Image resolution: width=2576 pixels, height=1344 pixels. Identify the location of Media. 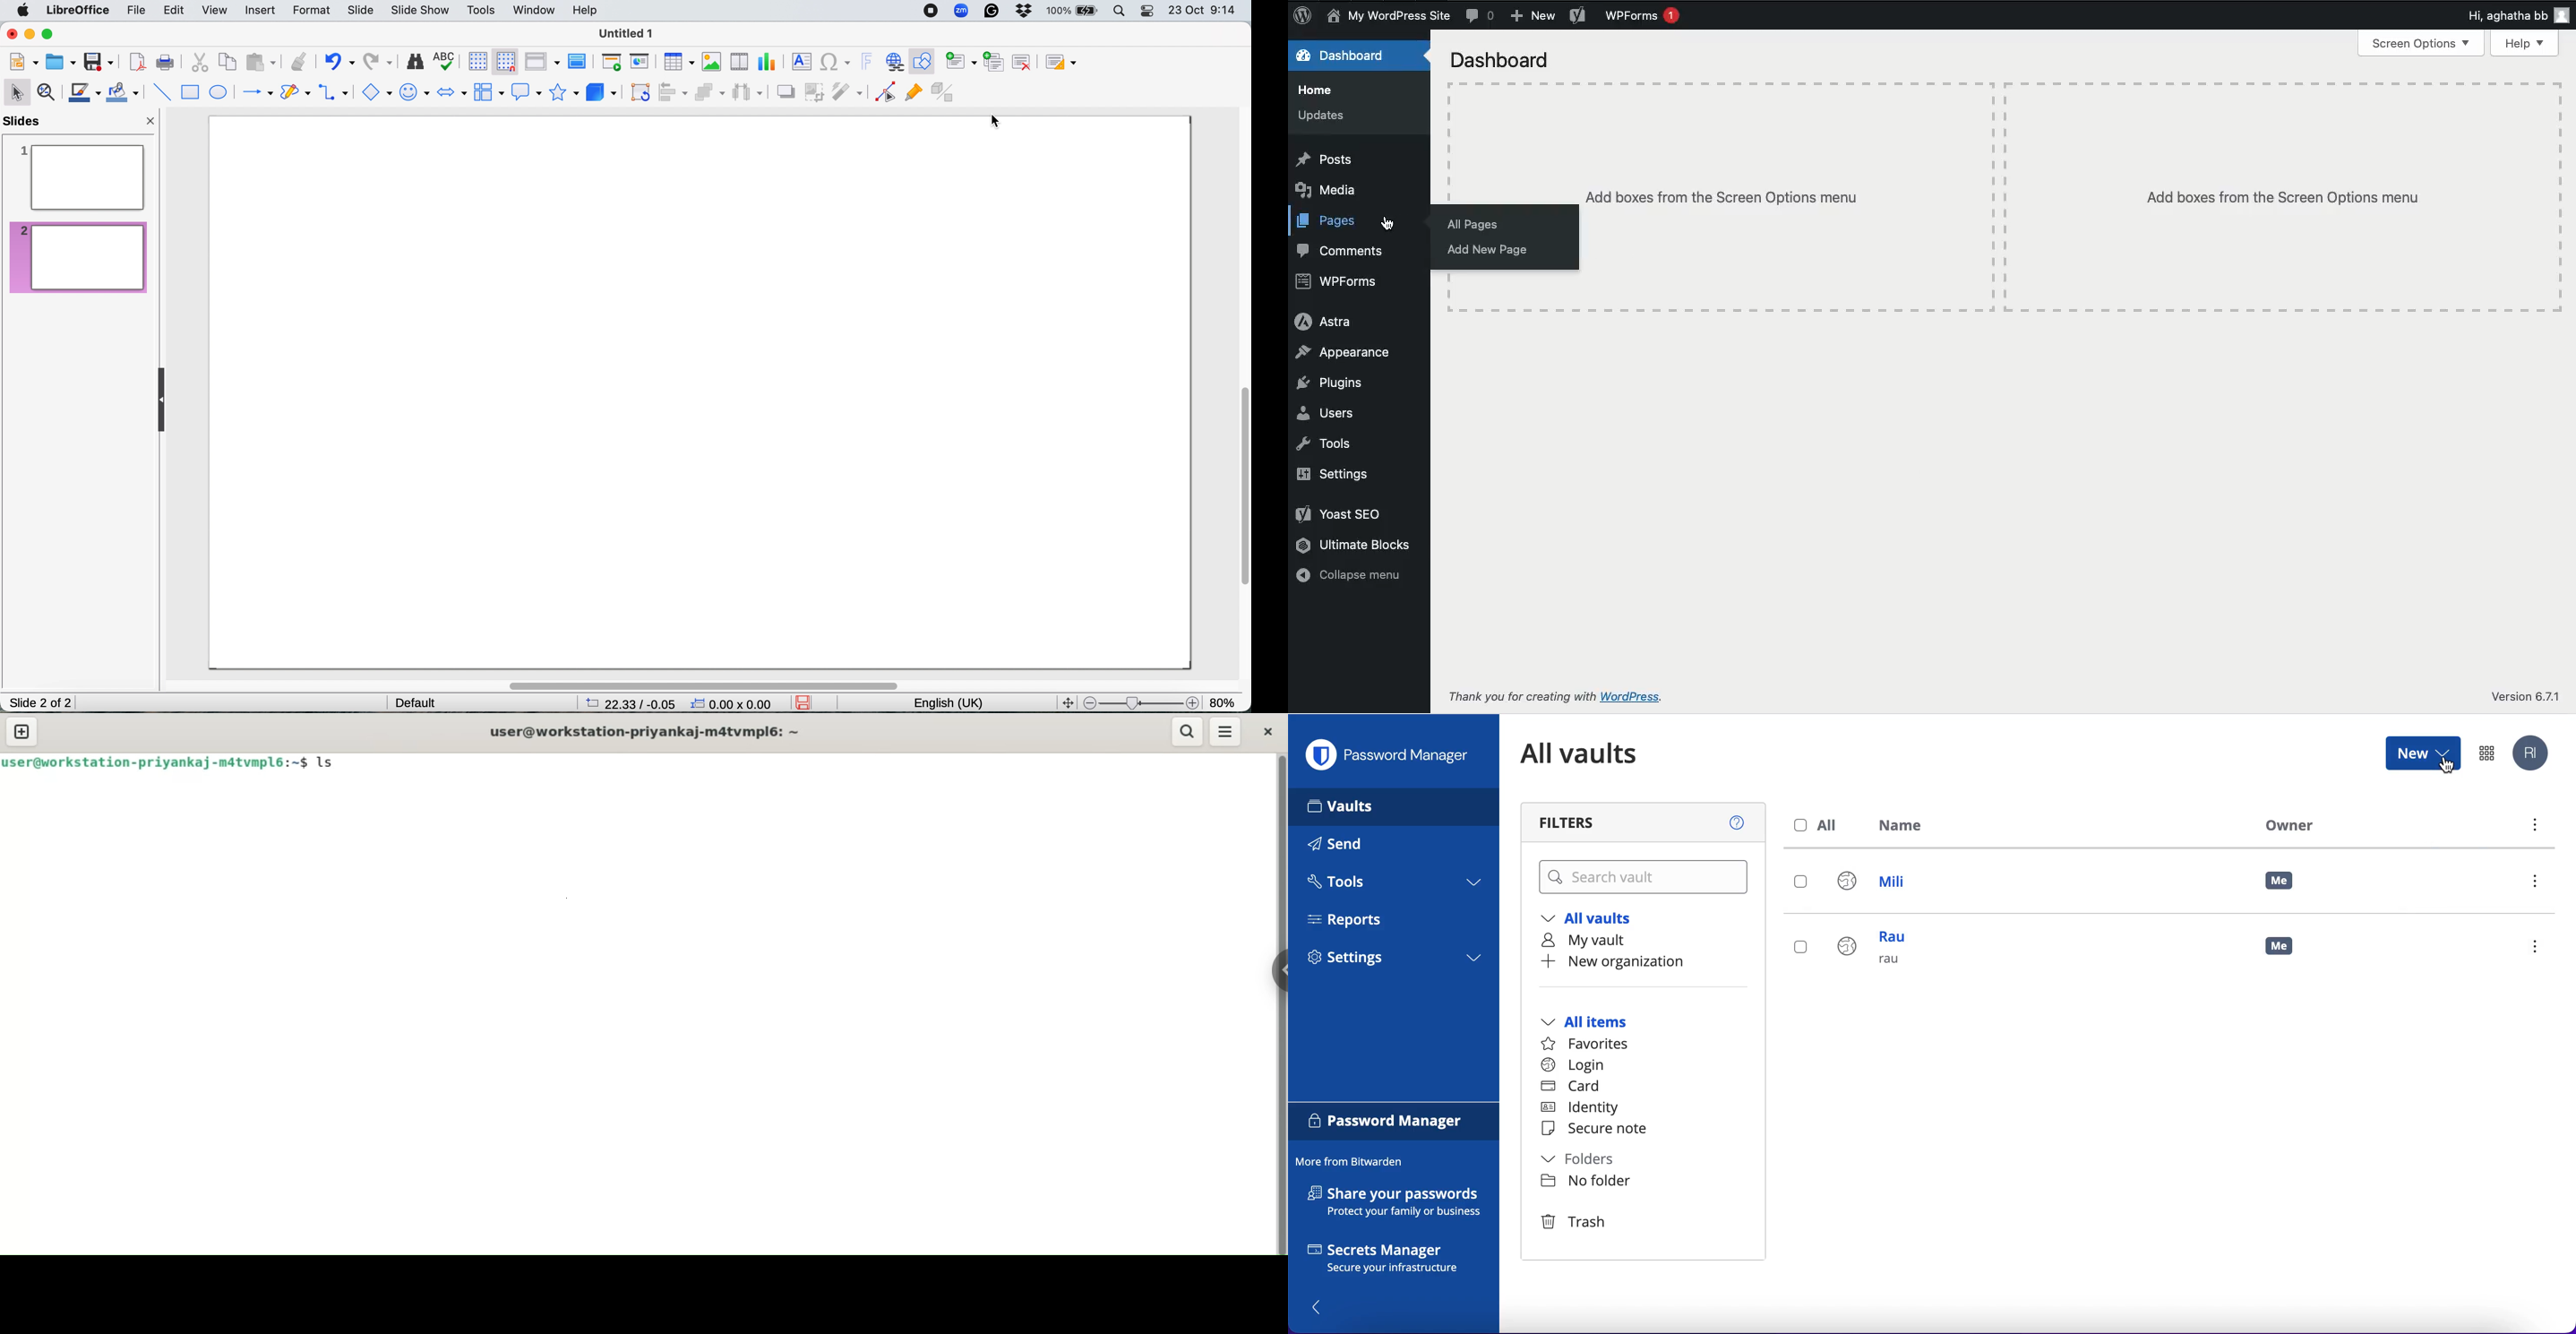
(1328, 191).